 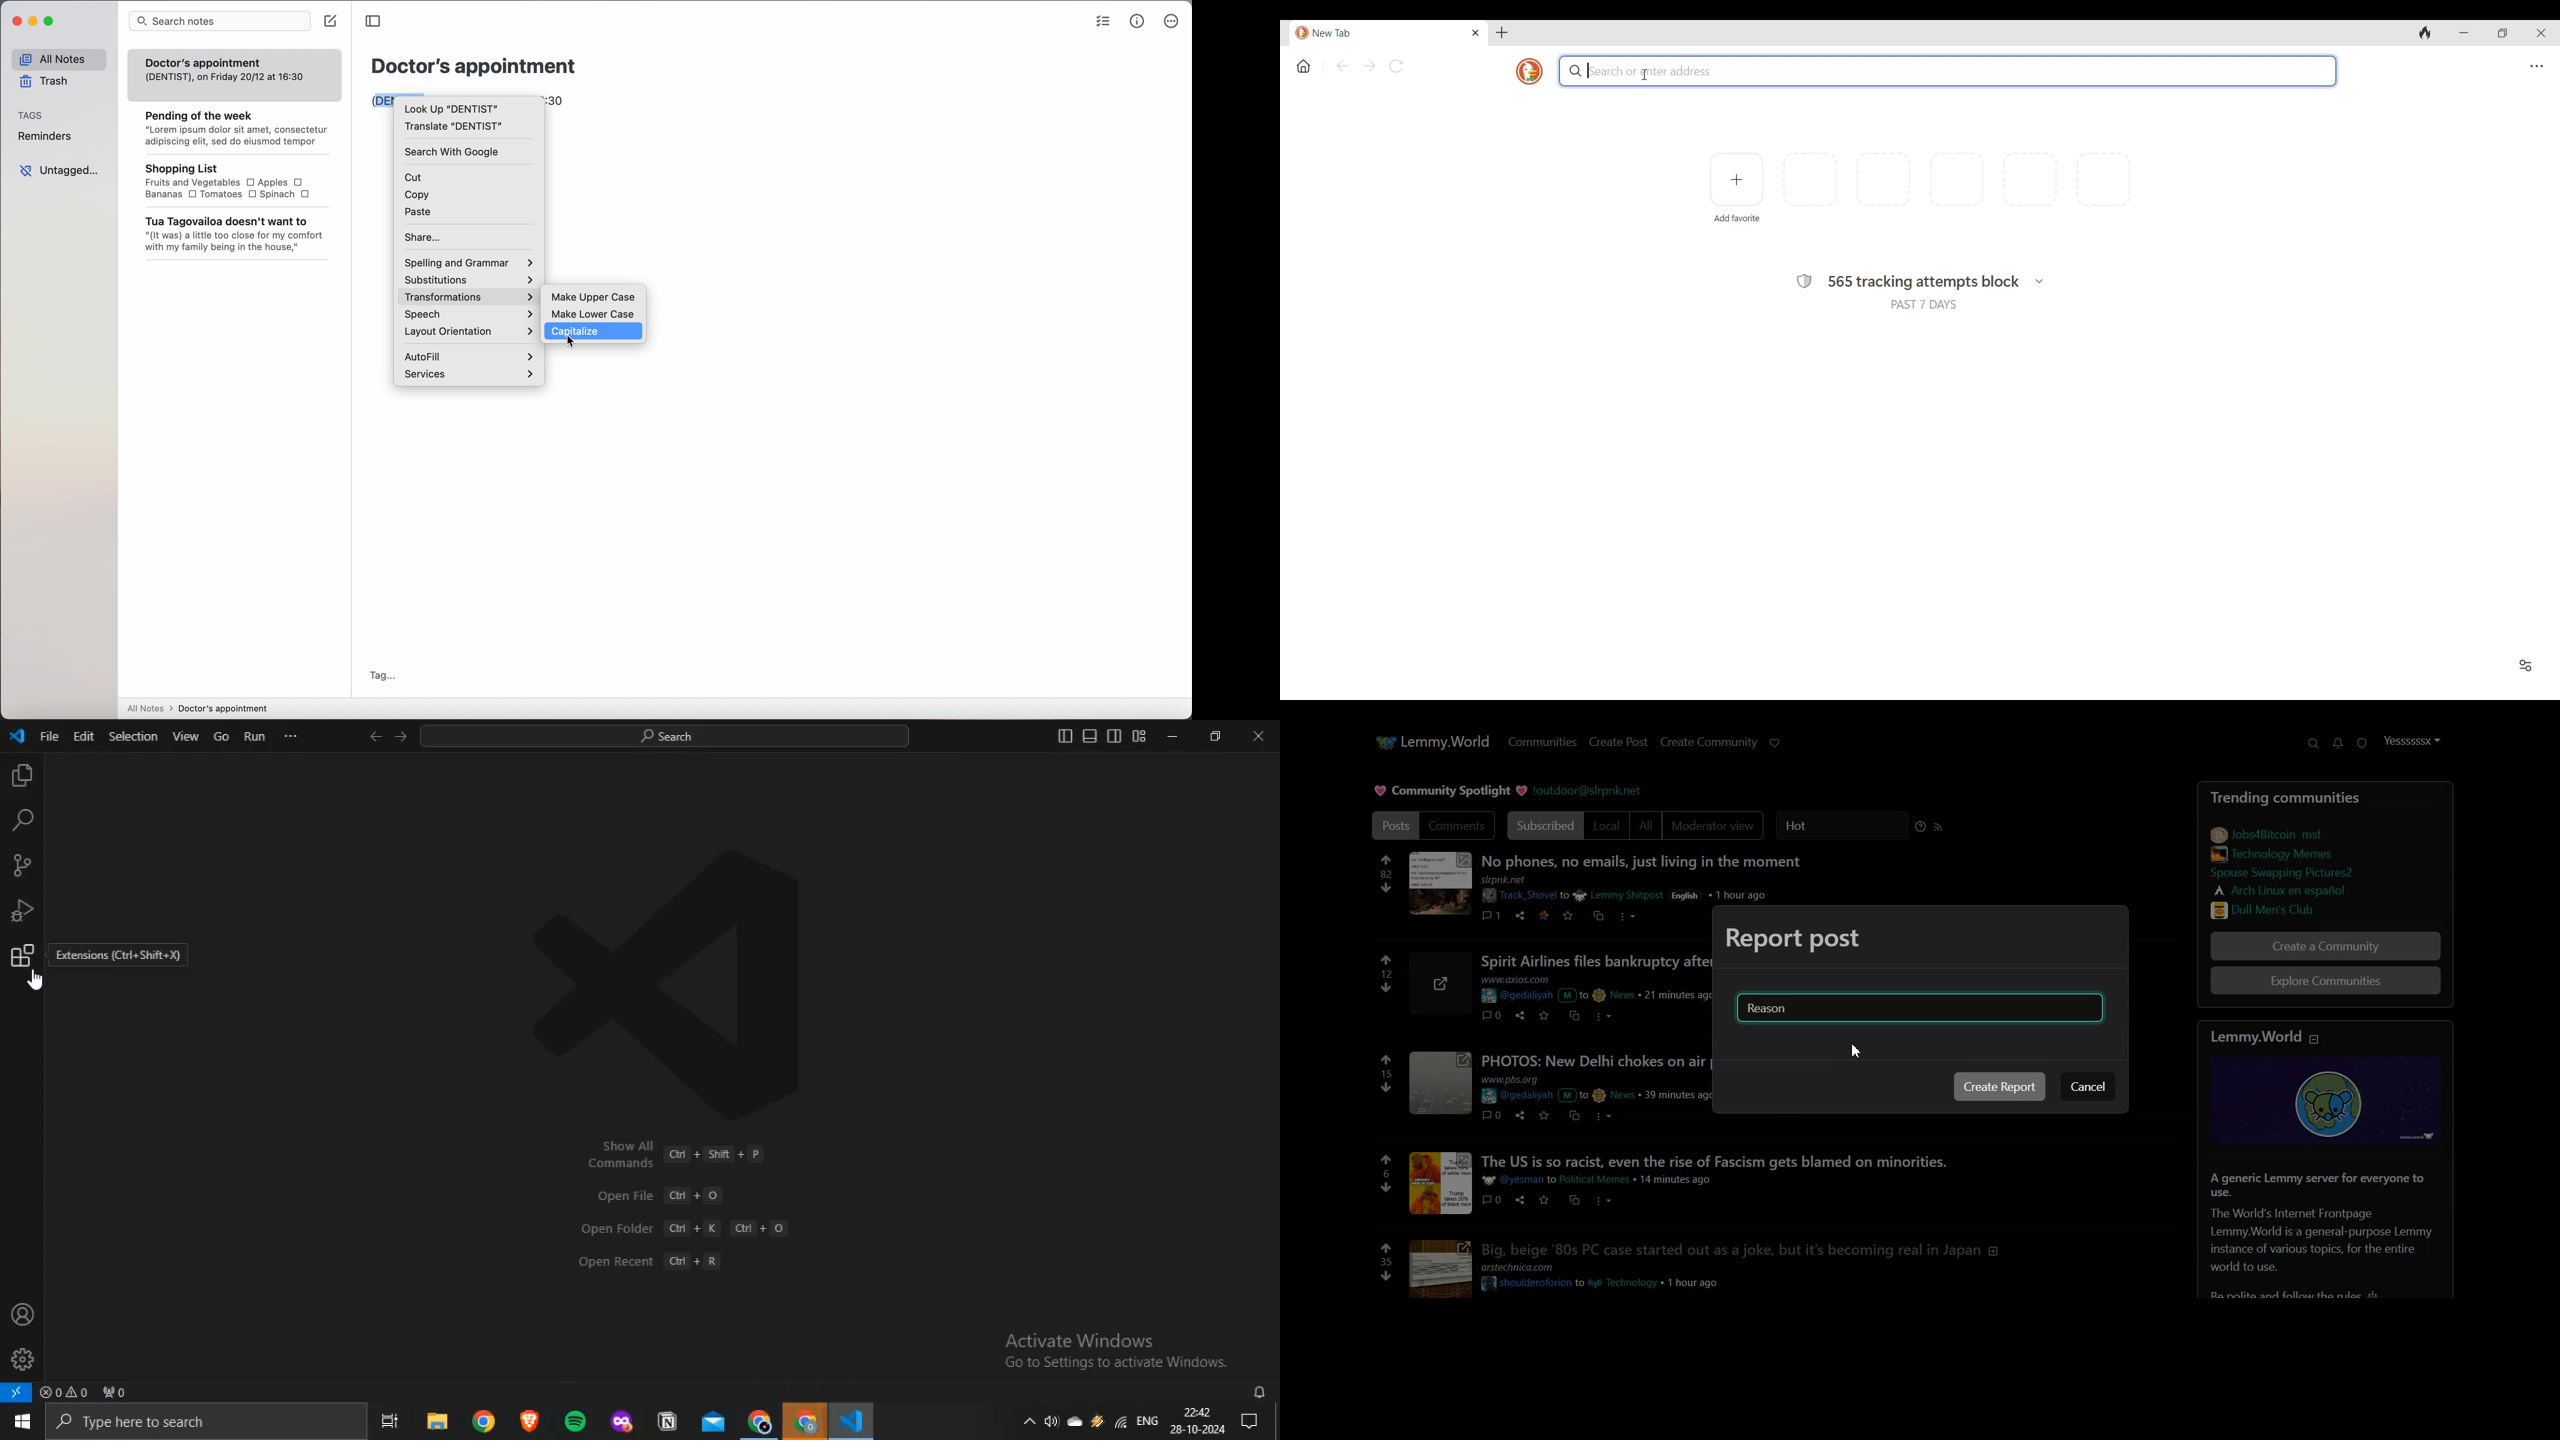 What do you see at coordinates (36, 980) in the screenshot?
I see `cursor` at bounding box center [36, 980].